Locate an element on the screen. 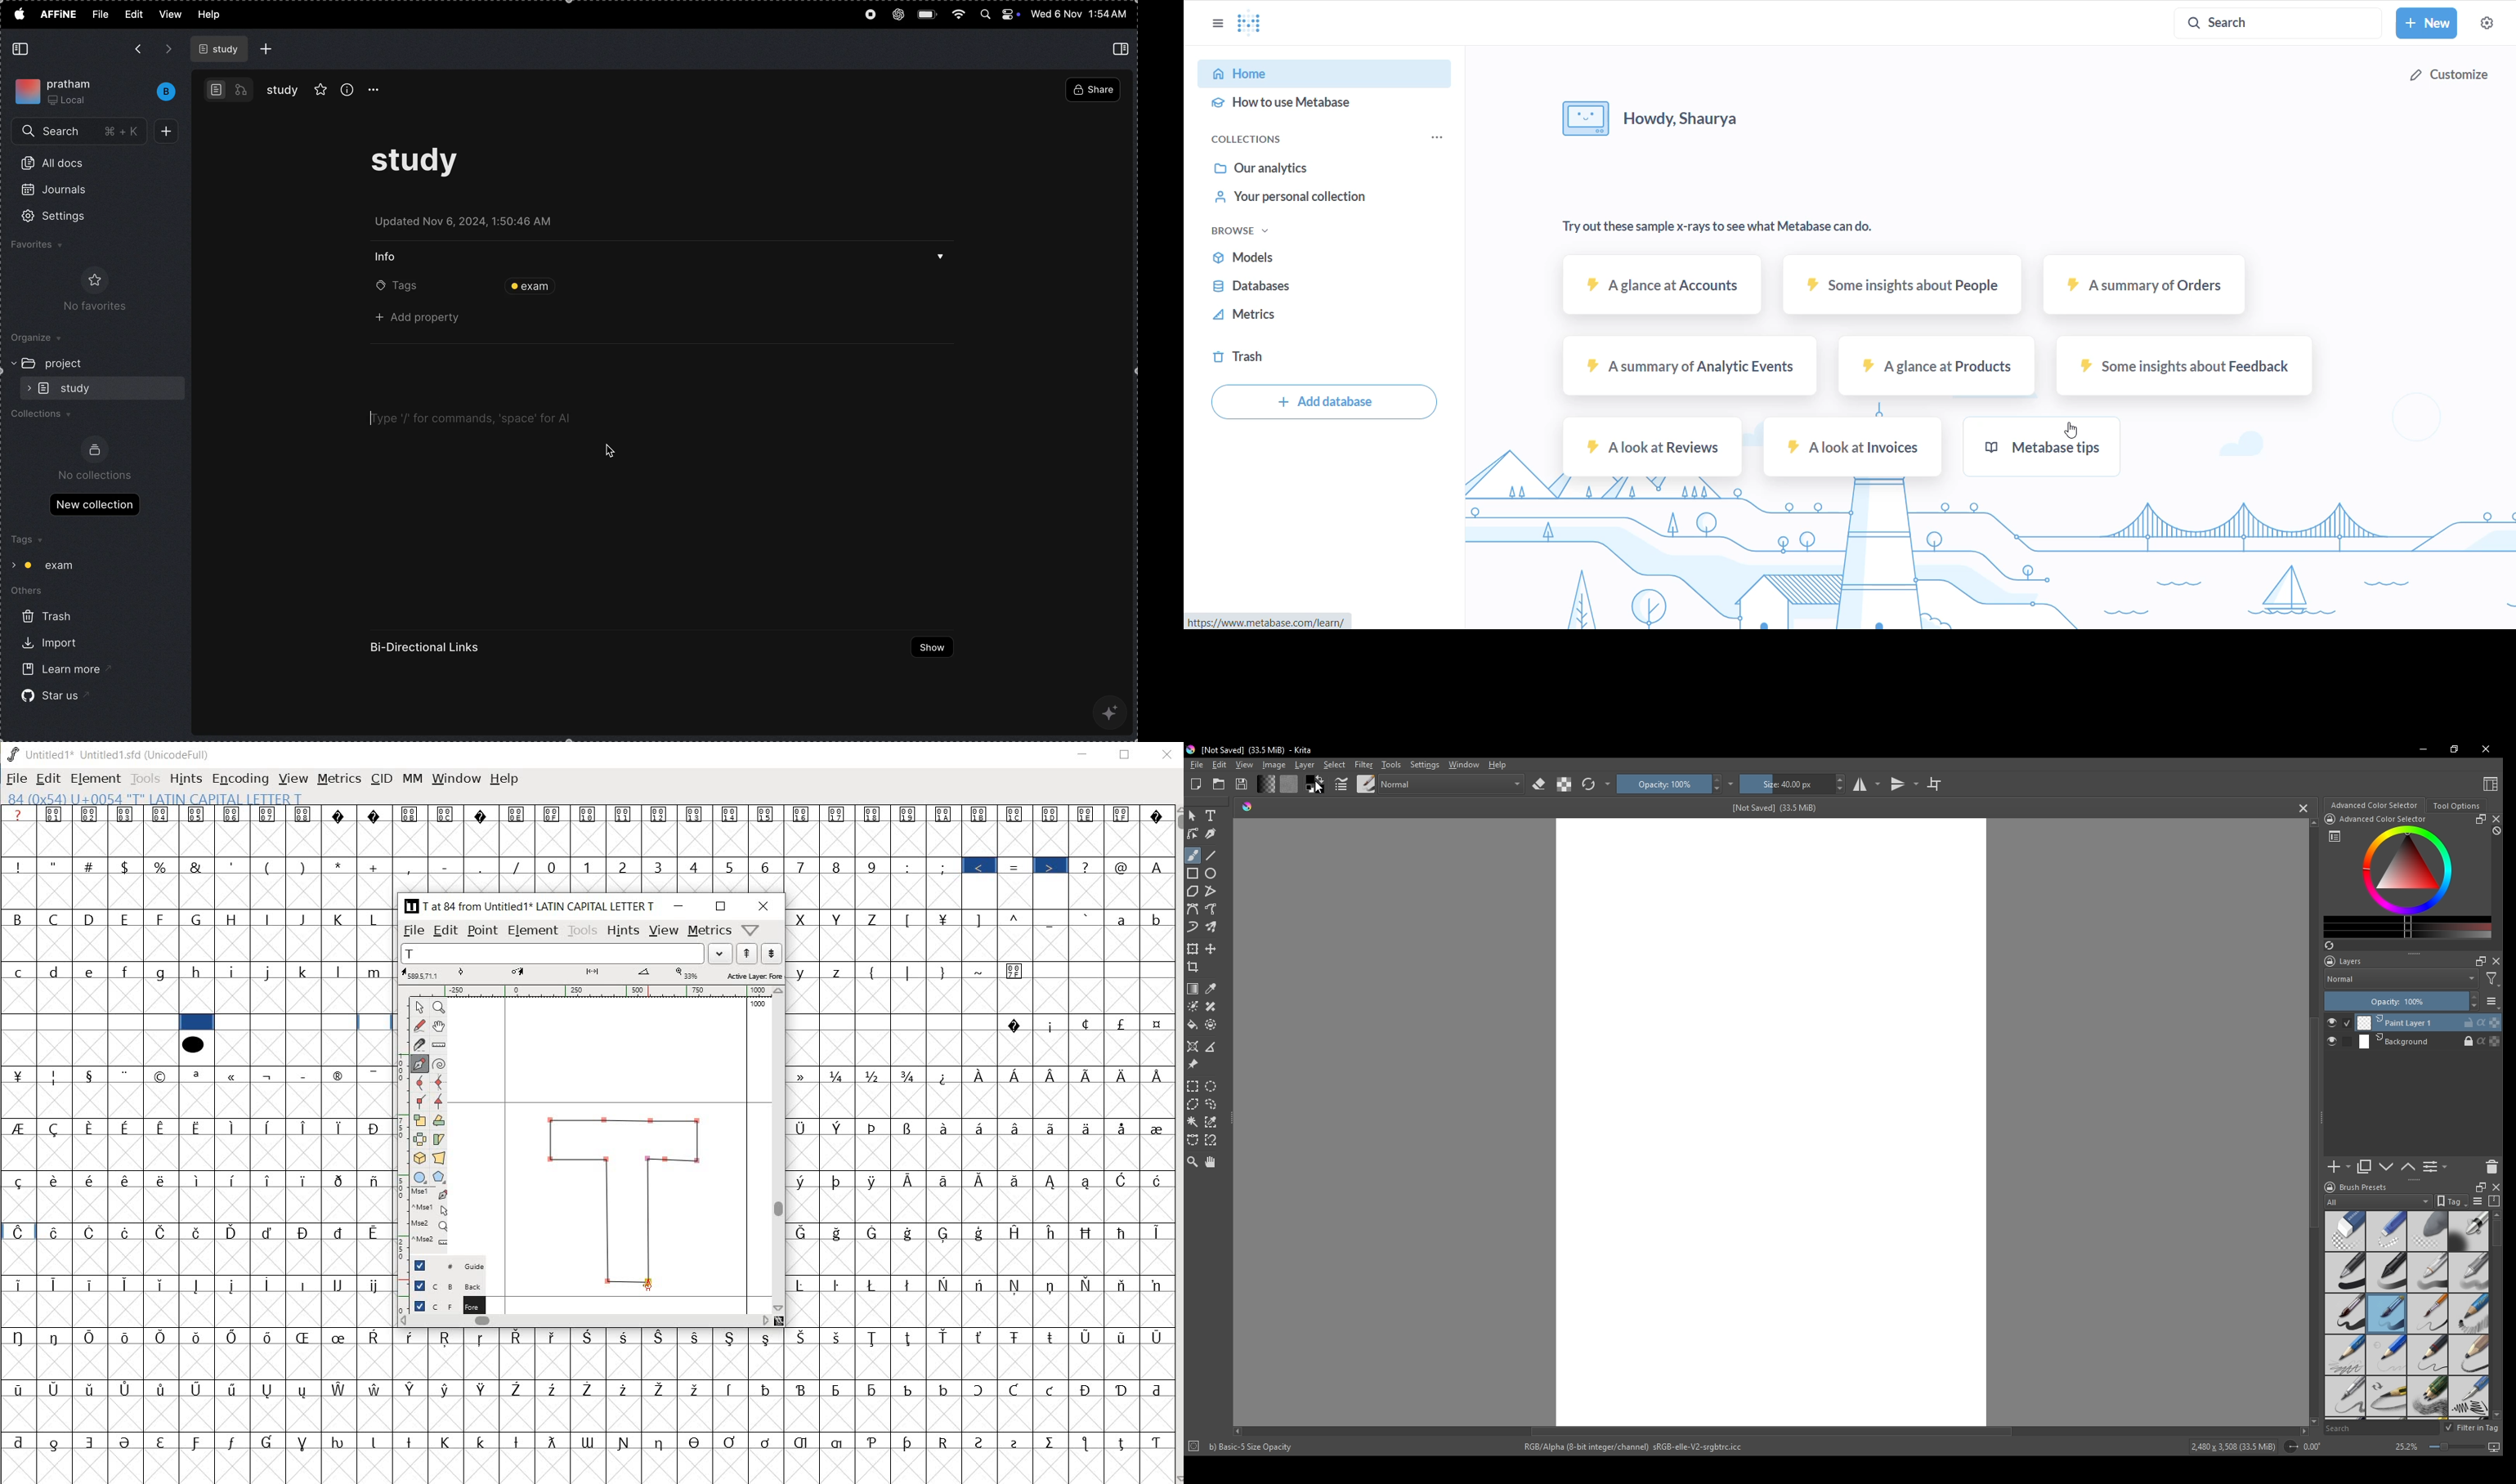 Image resolution: width=2520 pixels, height=1484 pixels. Symbol is located at coordinates (909, 814).